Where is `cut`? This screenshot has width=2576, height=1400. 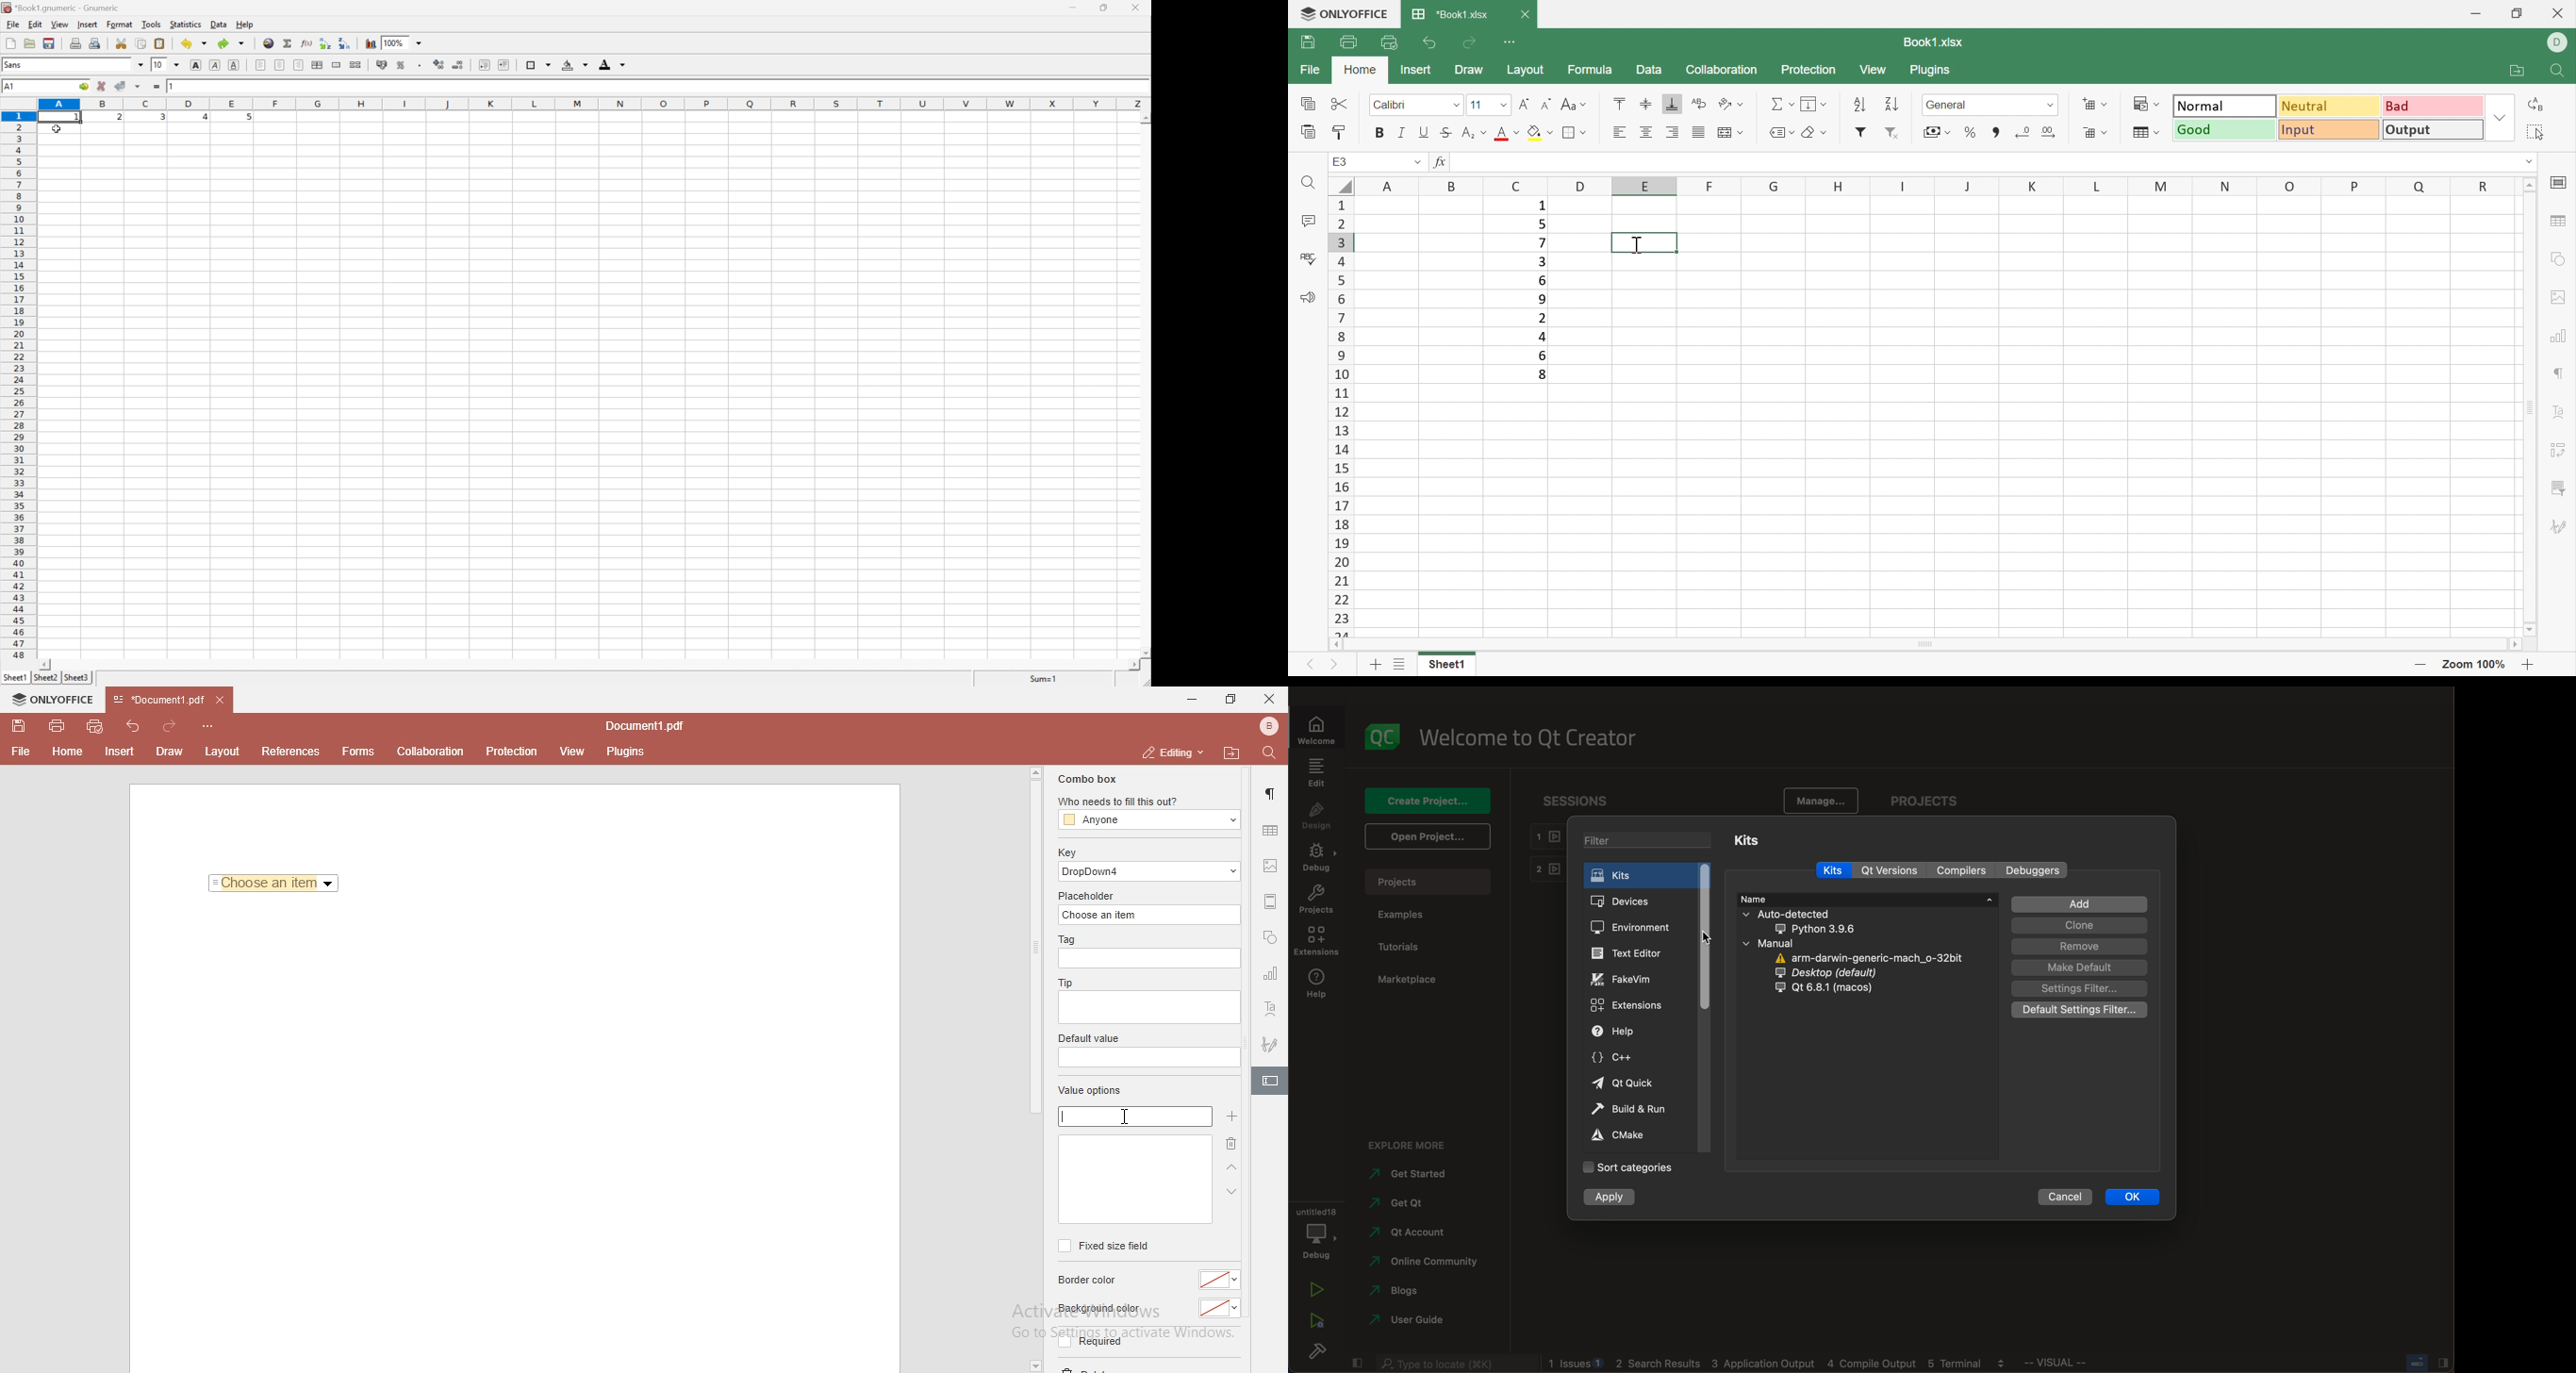 cut is located at coordinates (120, 43).